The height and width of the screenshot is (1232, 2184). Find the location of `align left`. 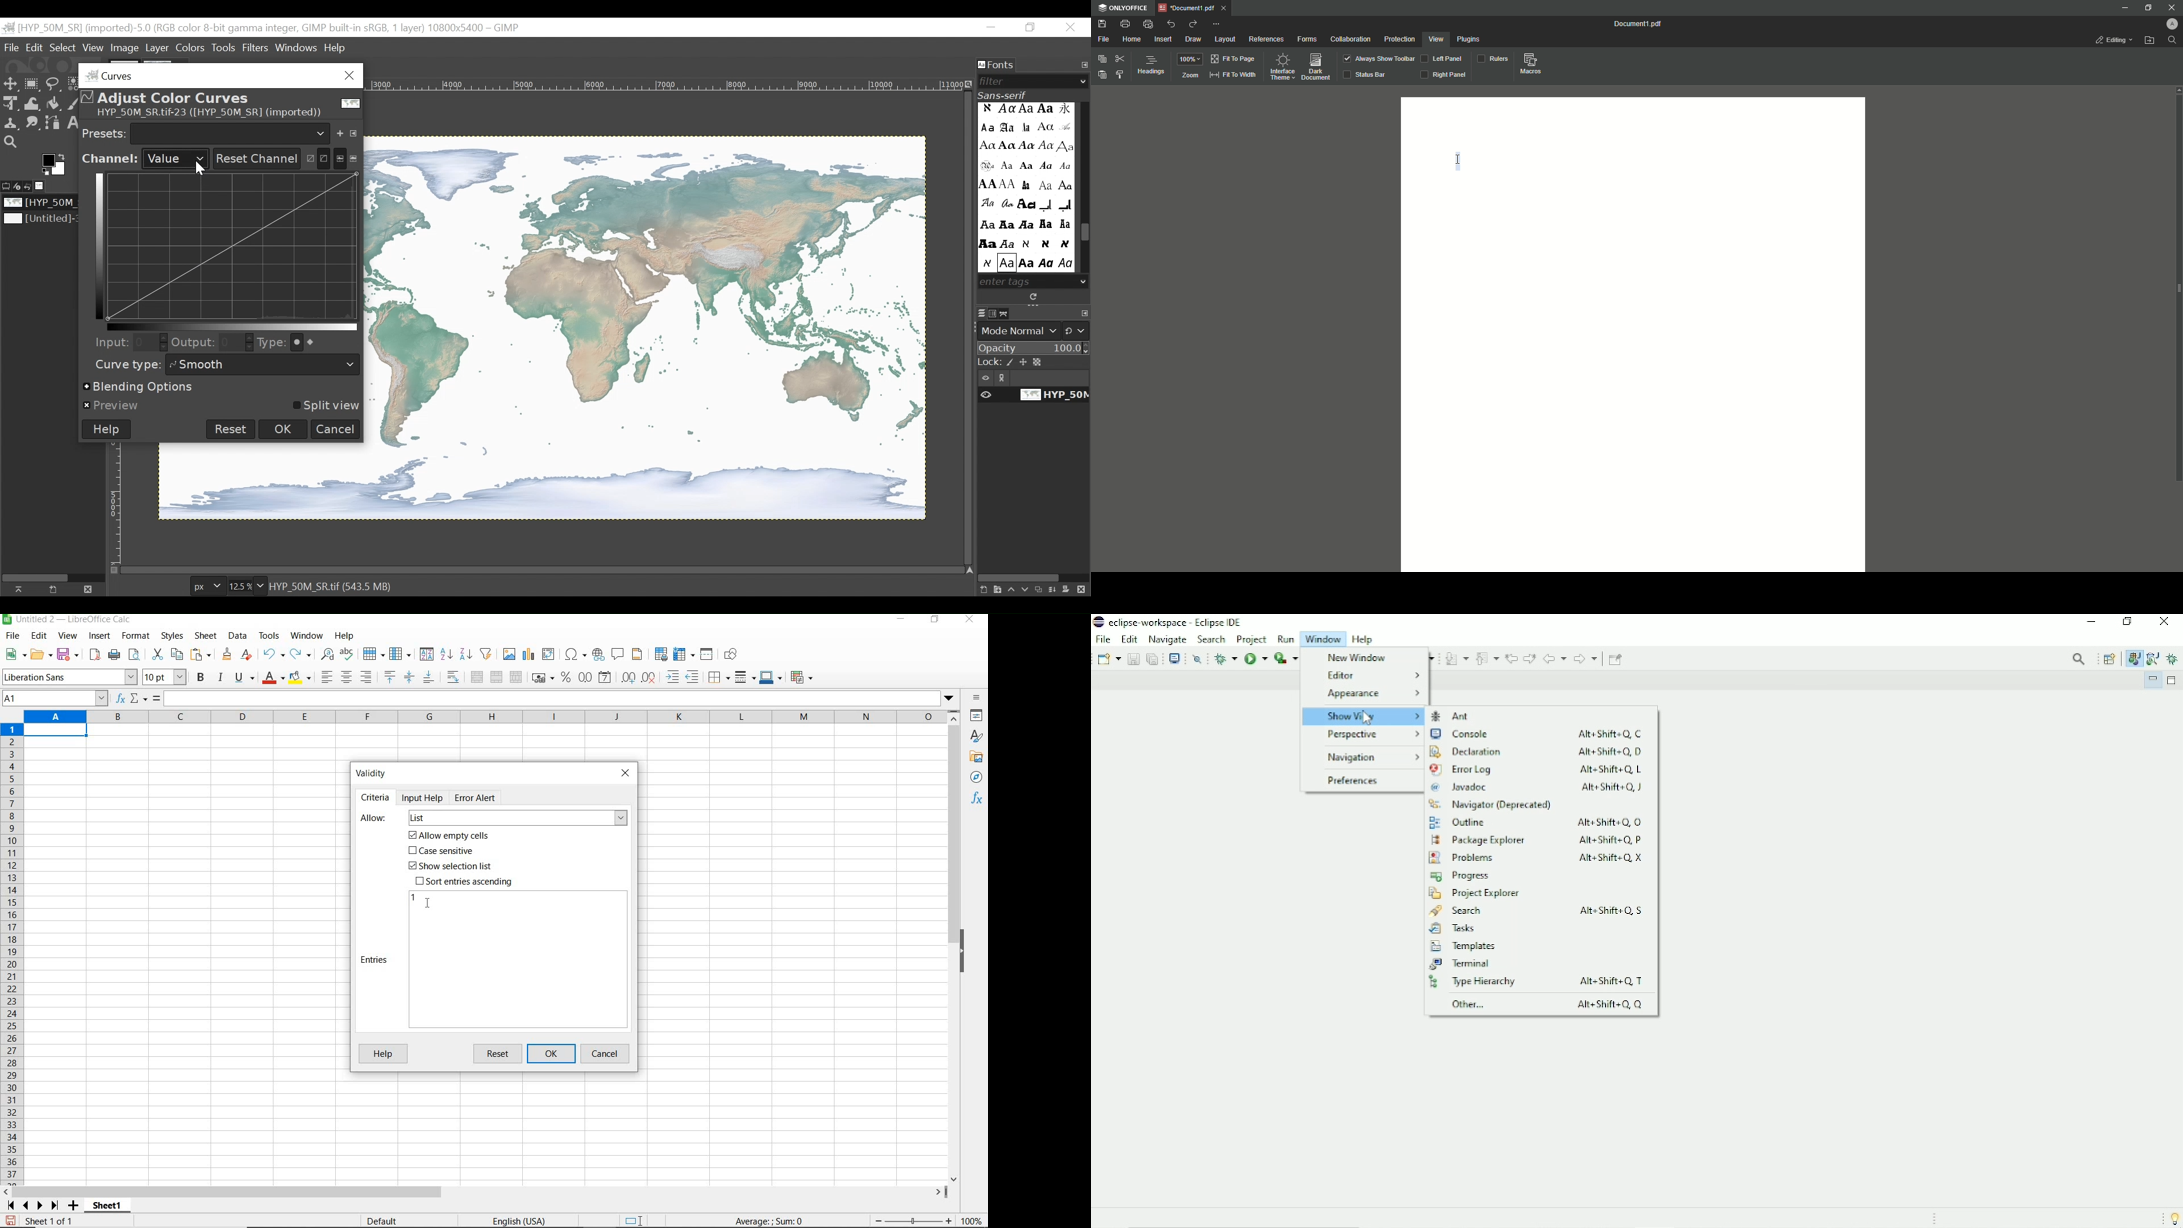

align left is located at coordinates (326, 678).